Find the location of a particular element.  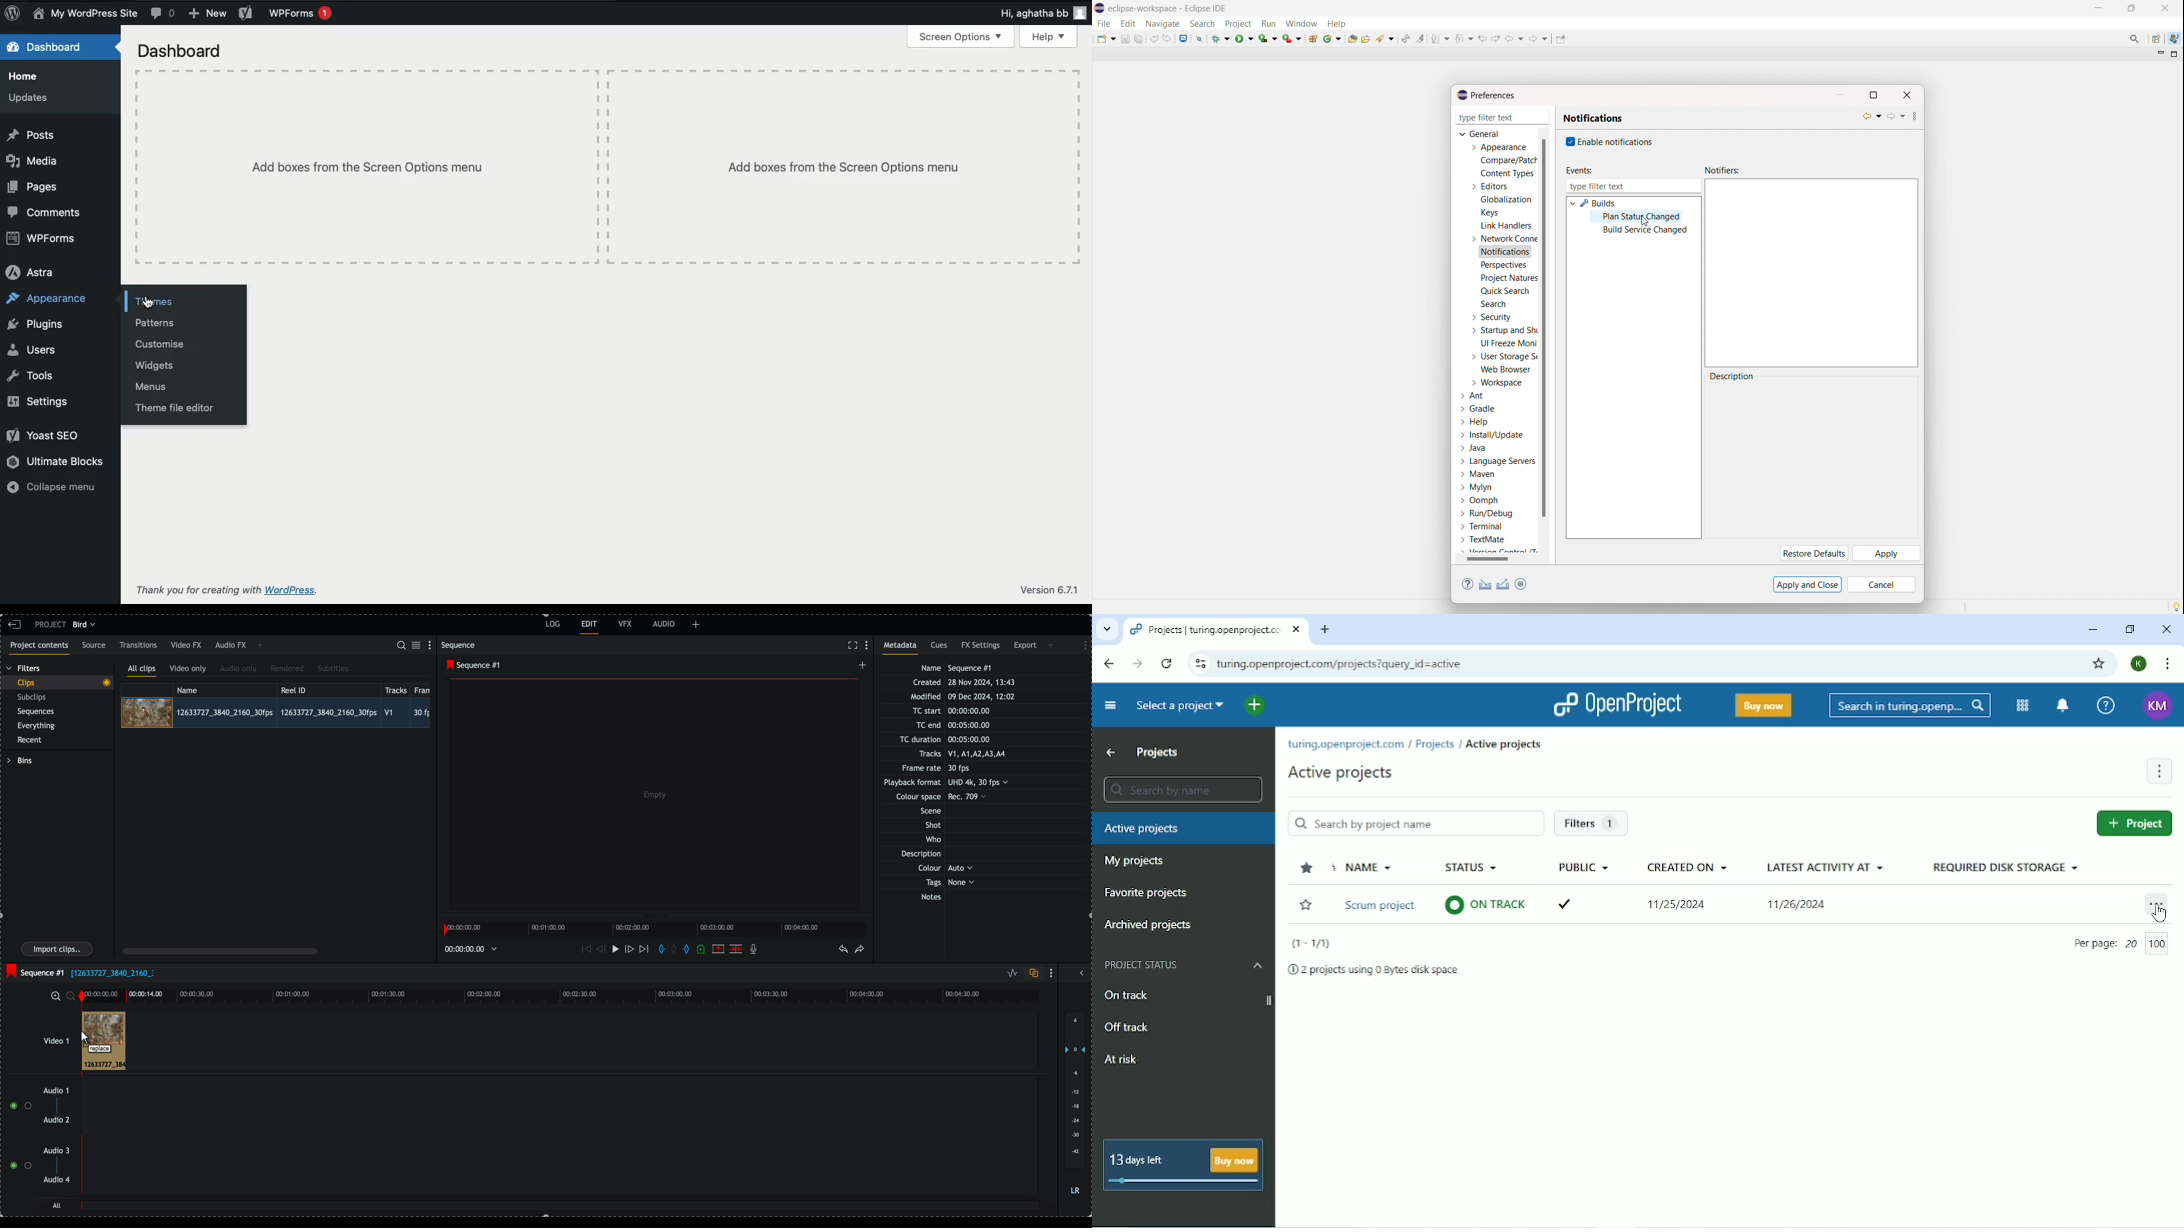

13 days left  B is located at coordinates (1147, 1156).